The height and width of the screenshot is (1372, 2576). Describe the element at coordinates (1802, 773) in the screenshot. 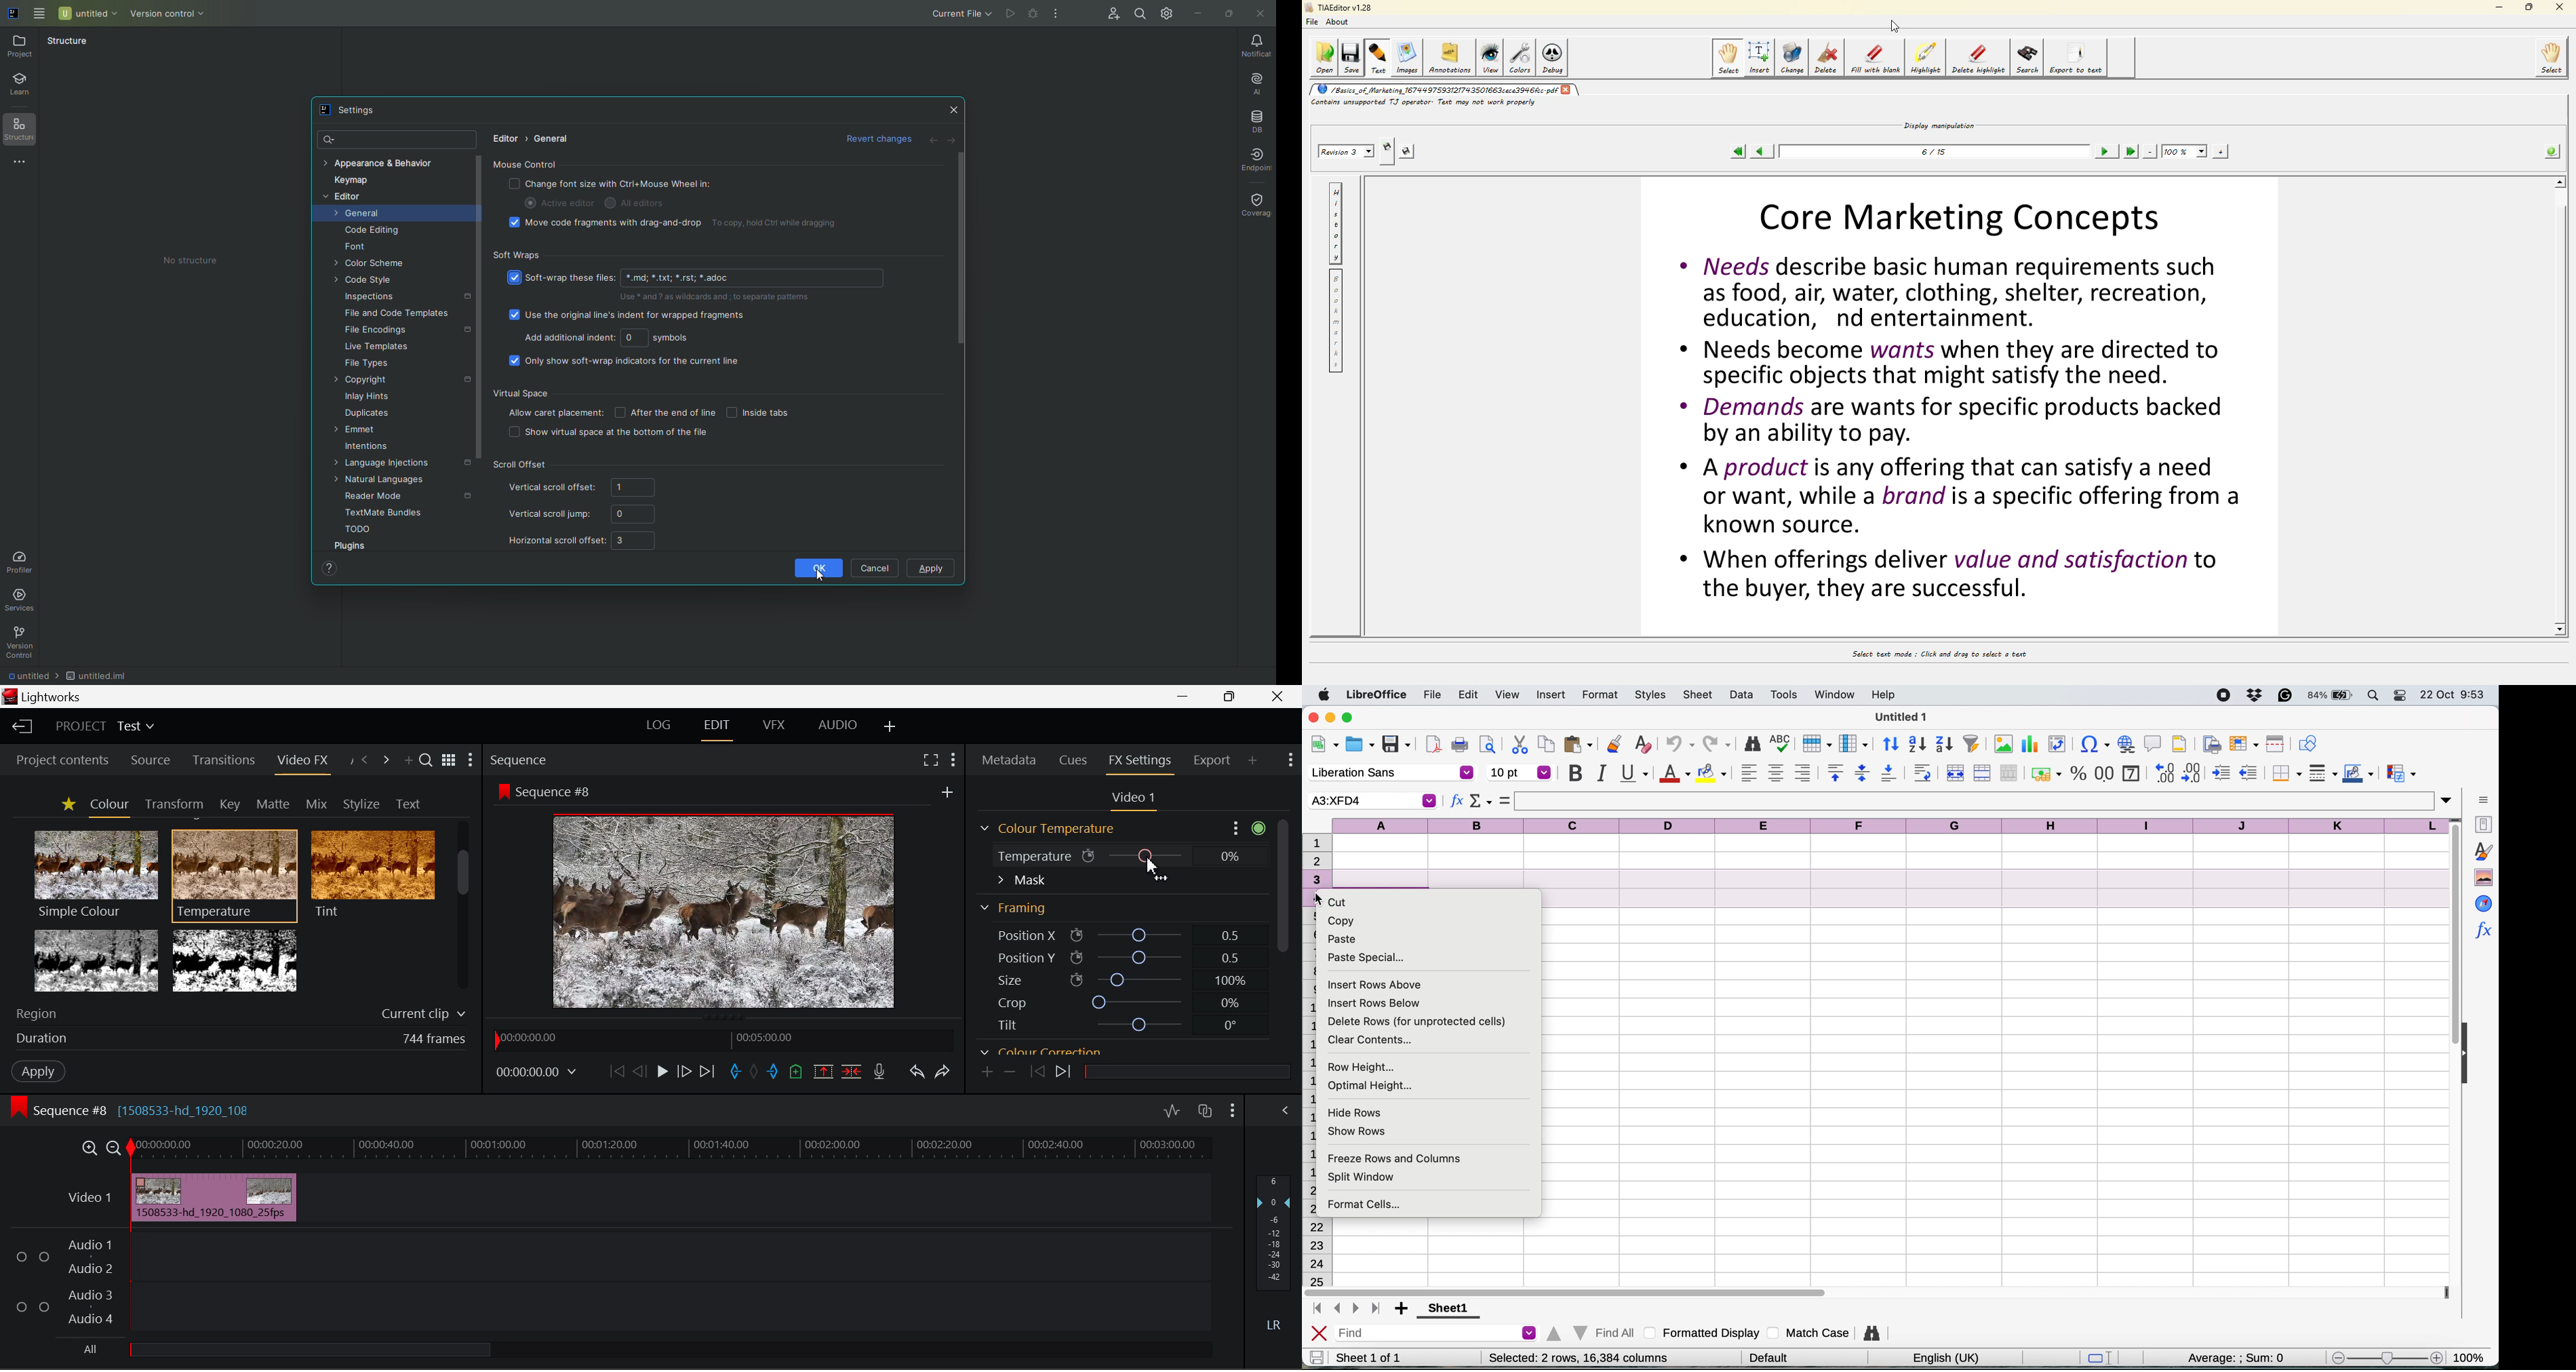

I see `align right` at that location.